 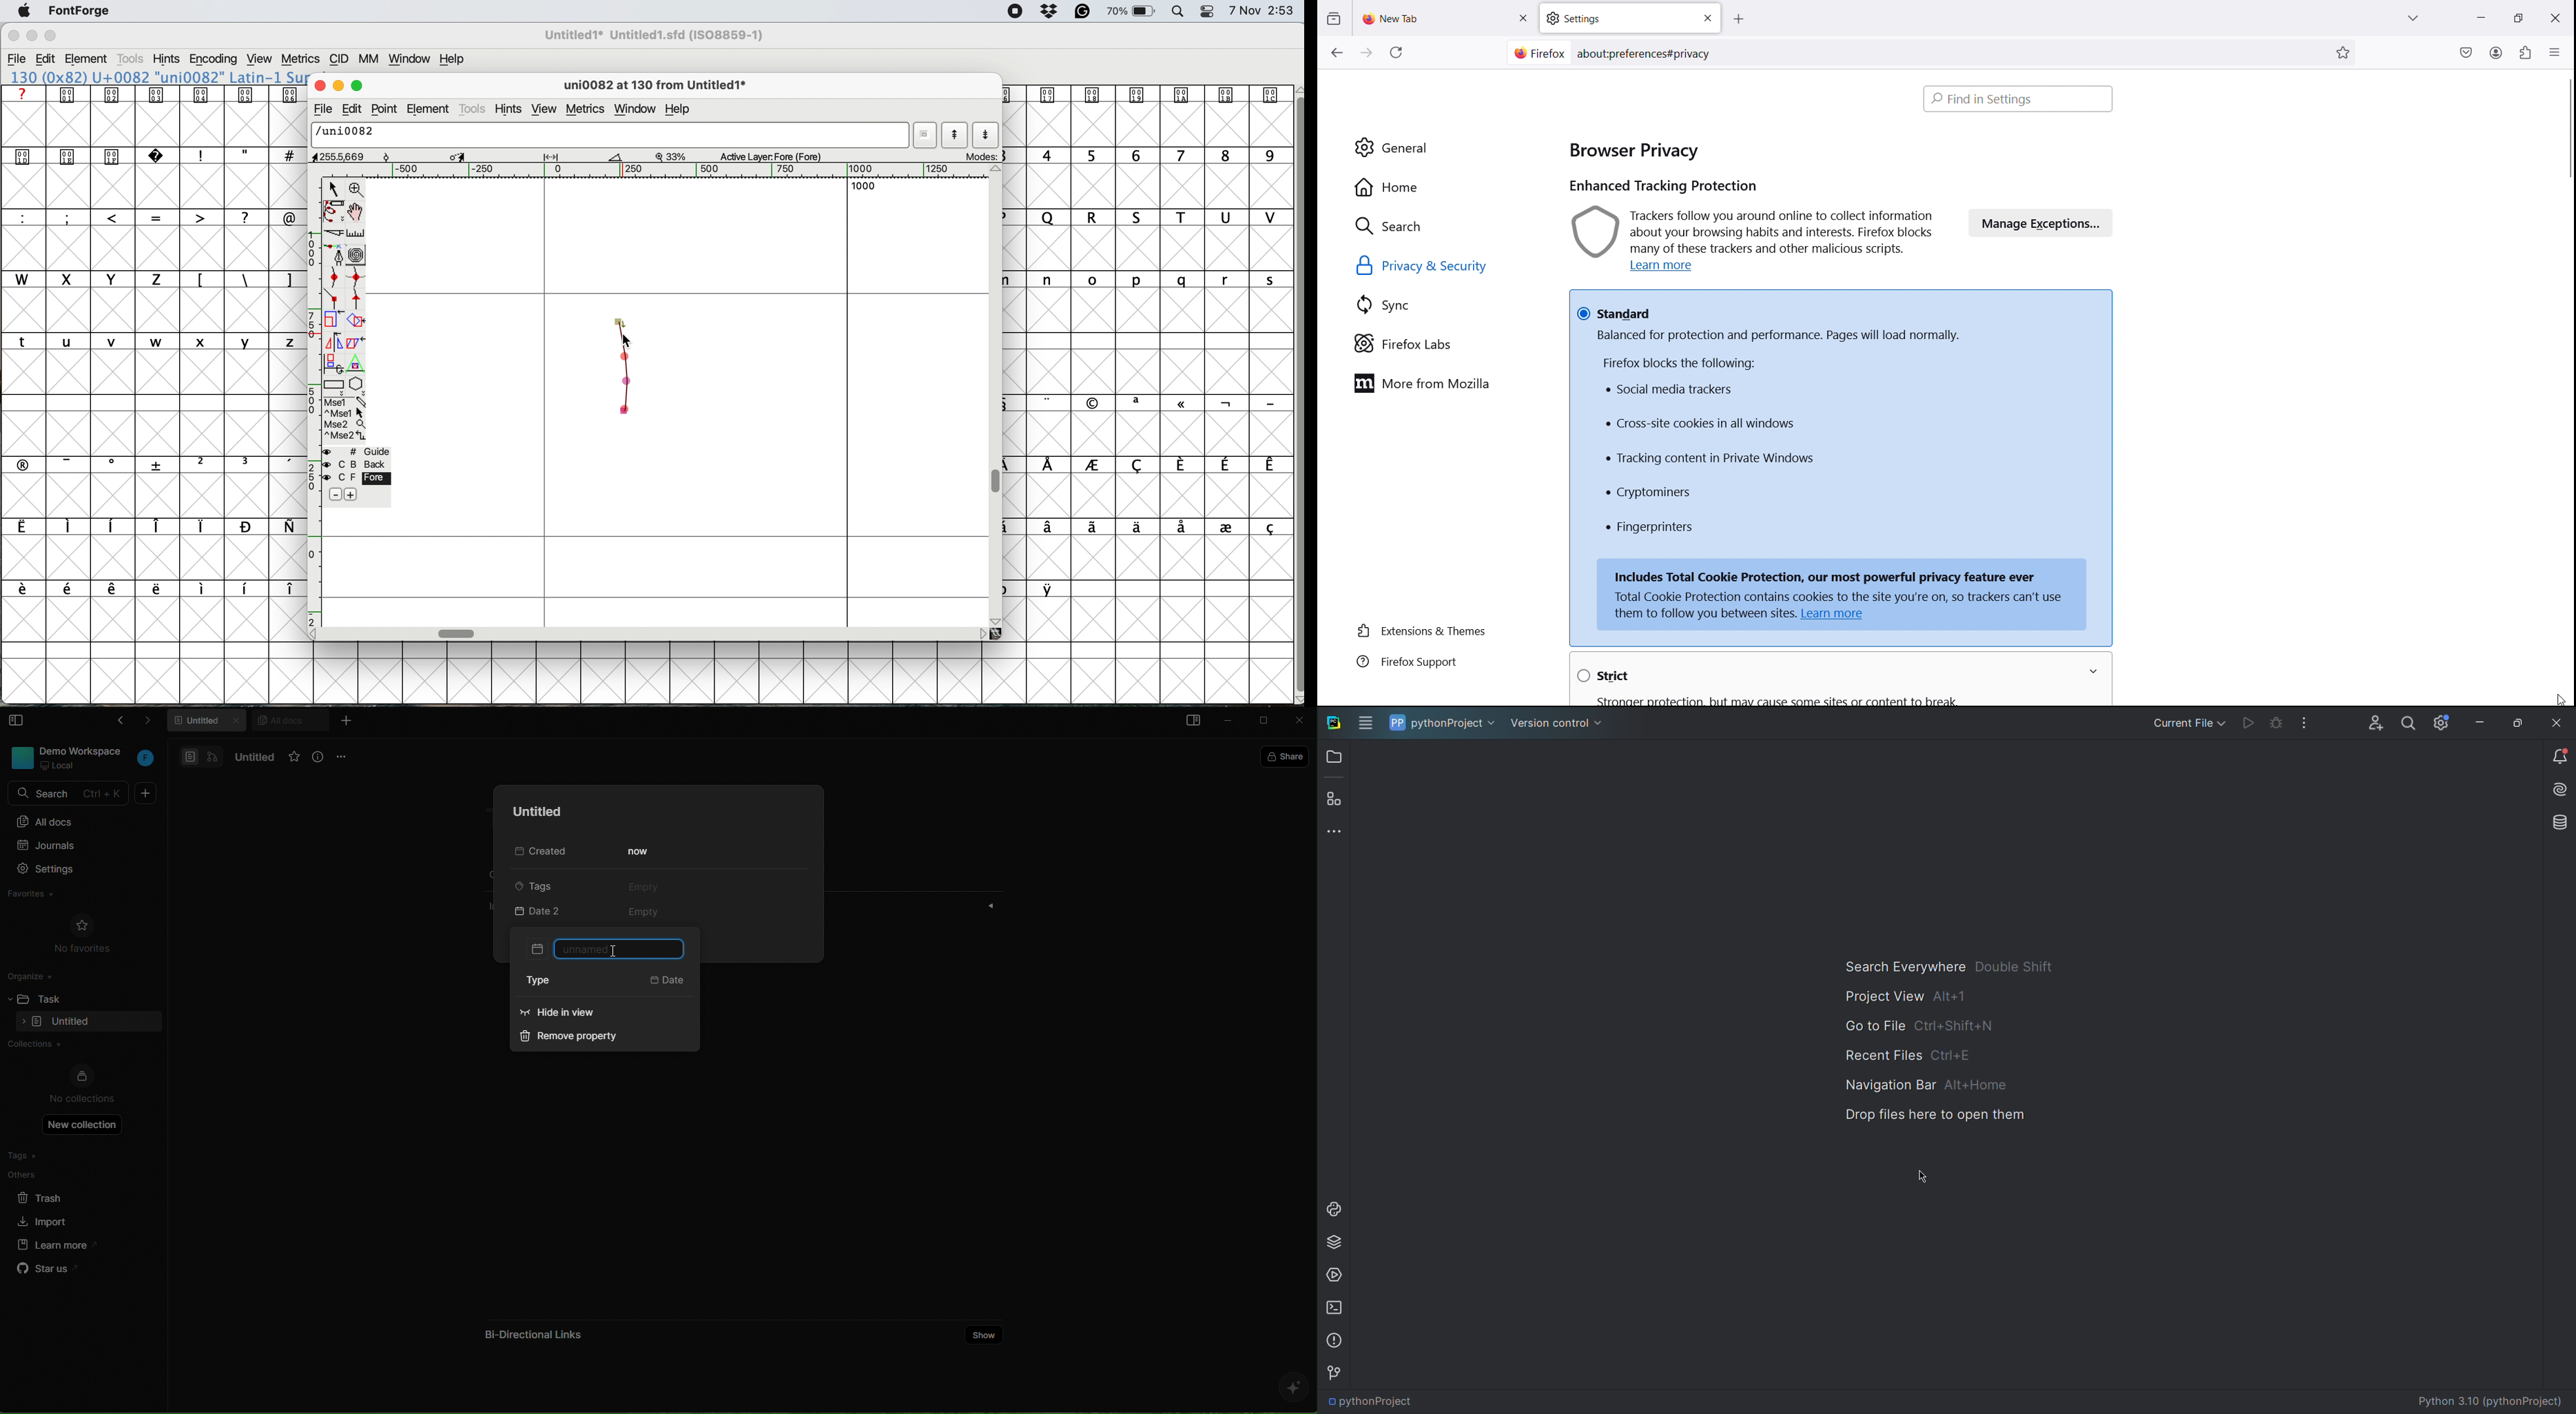 What do you see at coordinates (1083, 11) in the screenshot?
I see `grammarly` at bounding box center [1083, 11].